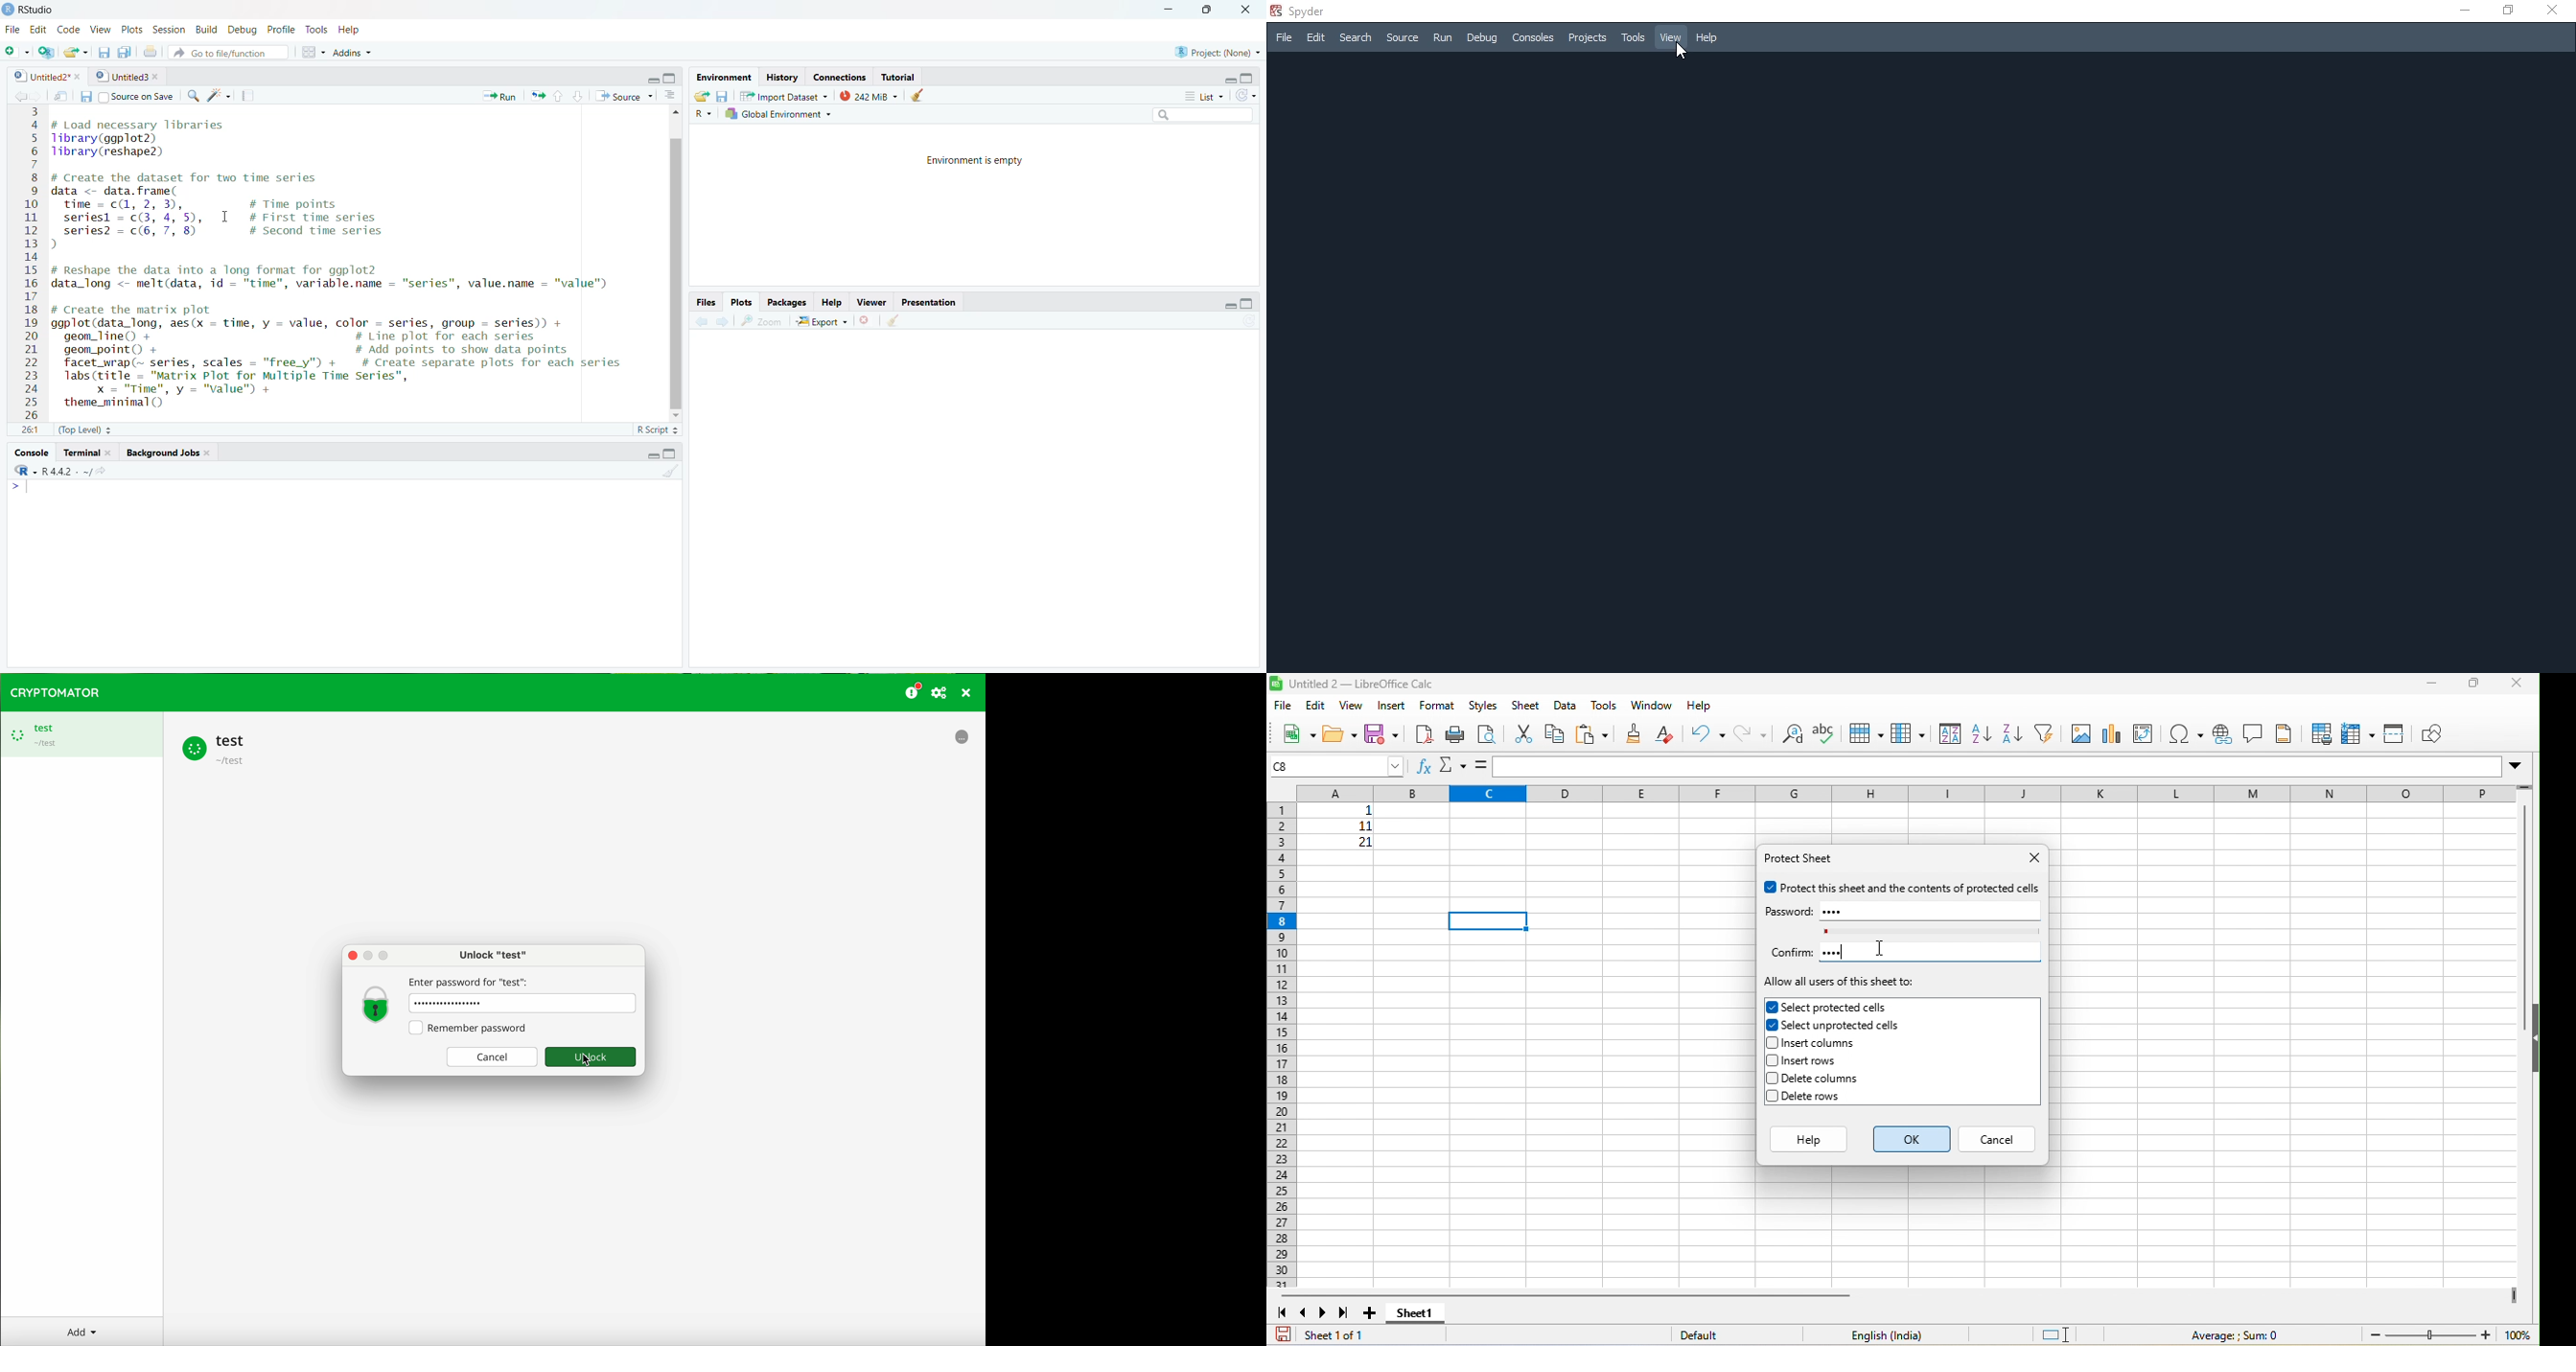 This screenshot has height=1372, width=2576. What do you see at coordinates (219, 96) in the screenshot?
I see `code tools` at bounding box center [219, 96].